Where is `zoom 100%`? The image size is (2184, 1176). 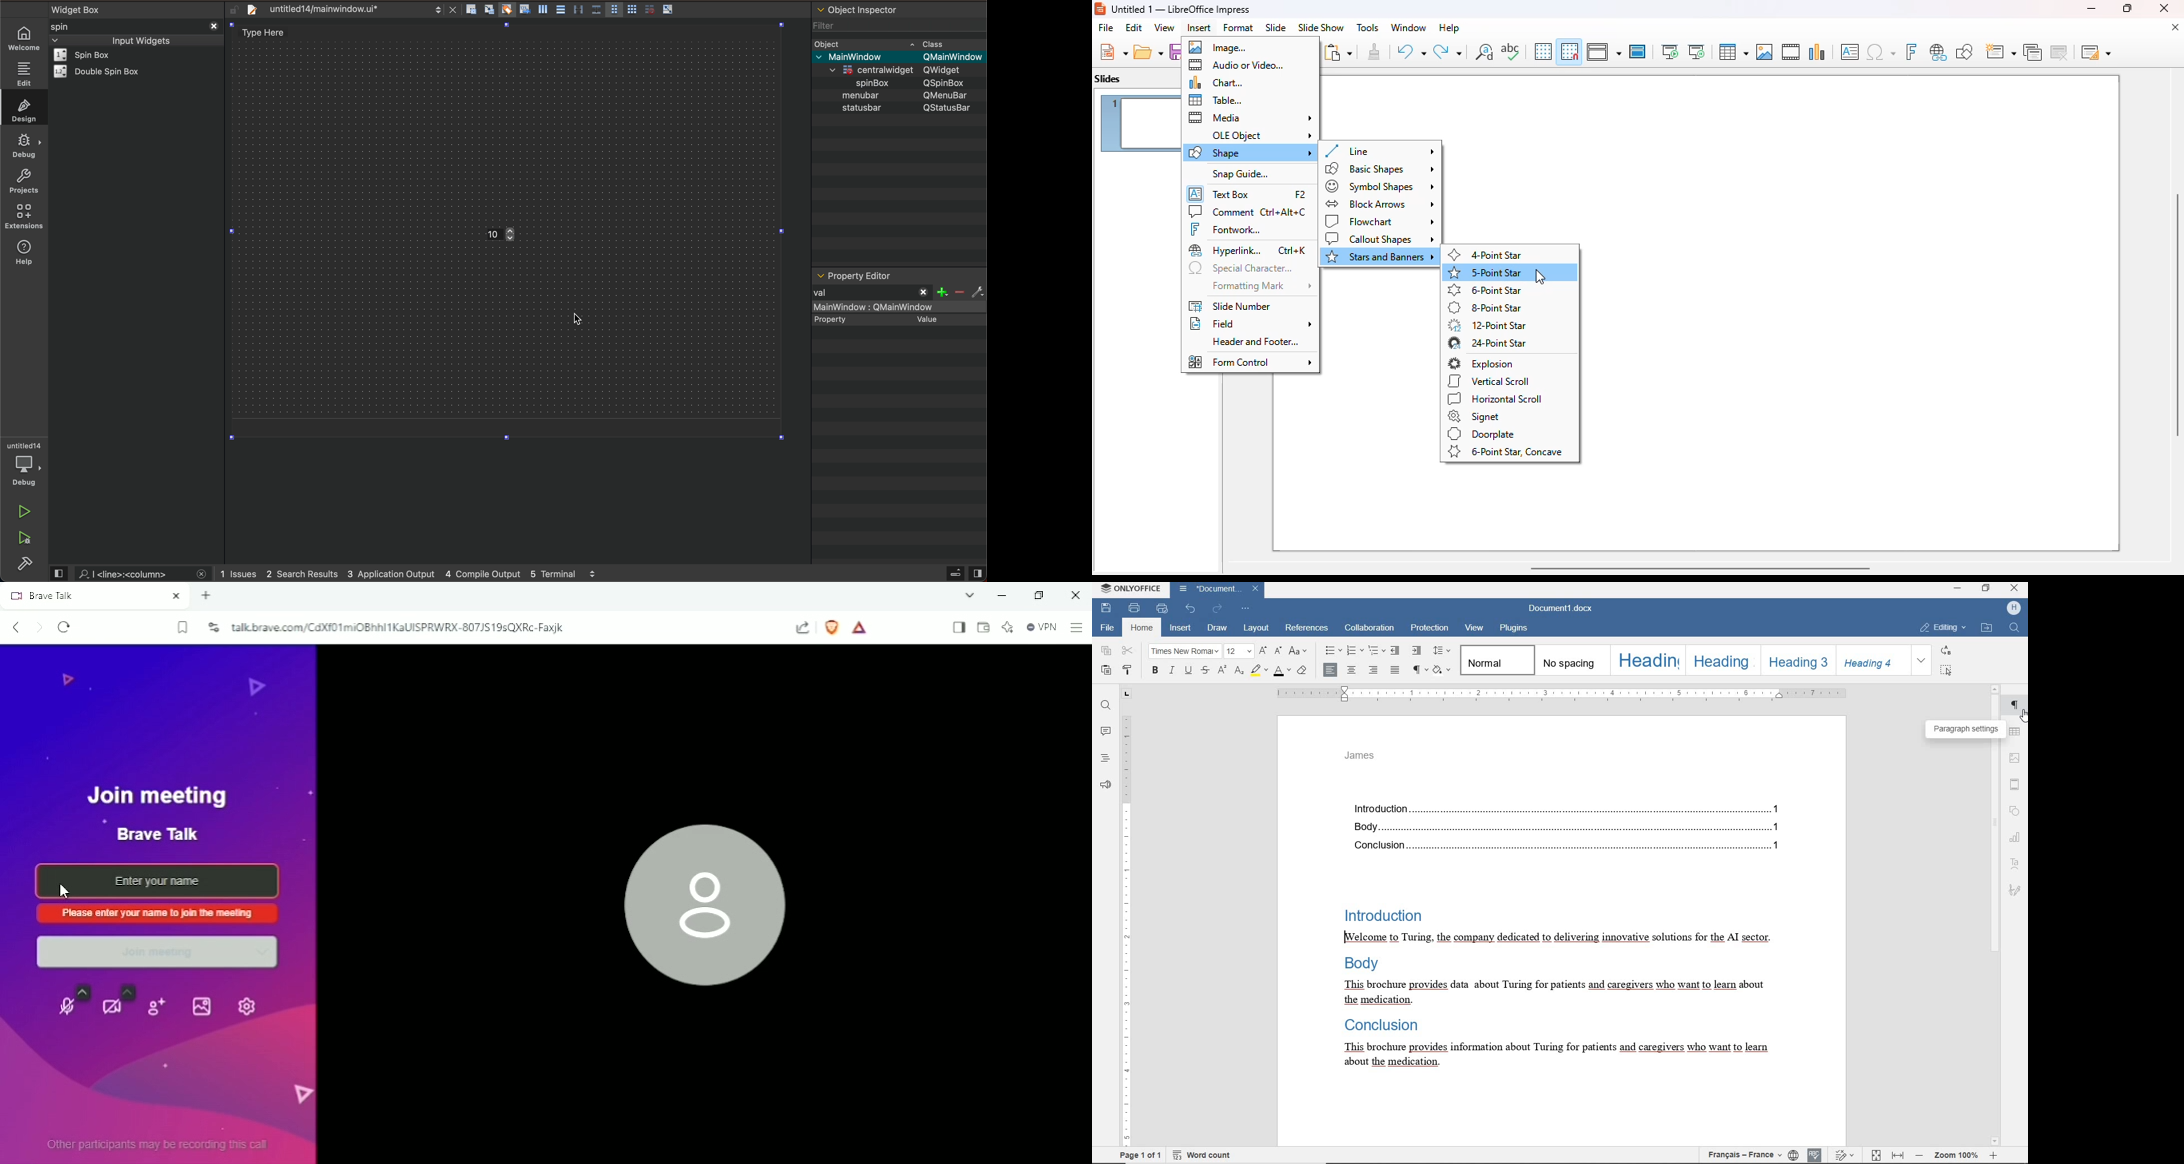 zoom 100% is located at coordinates (1959, 1156).